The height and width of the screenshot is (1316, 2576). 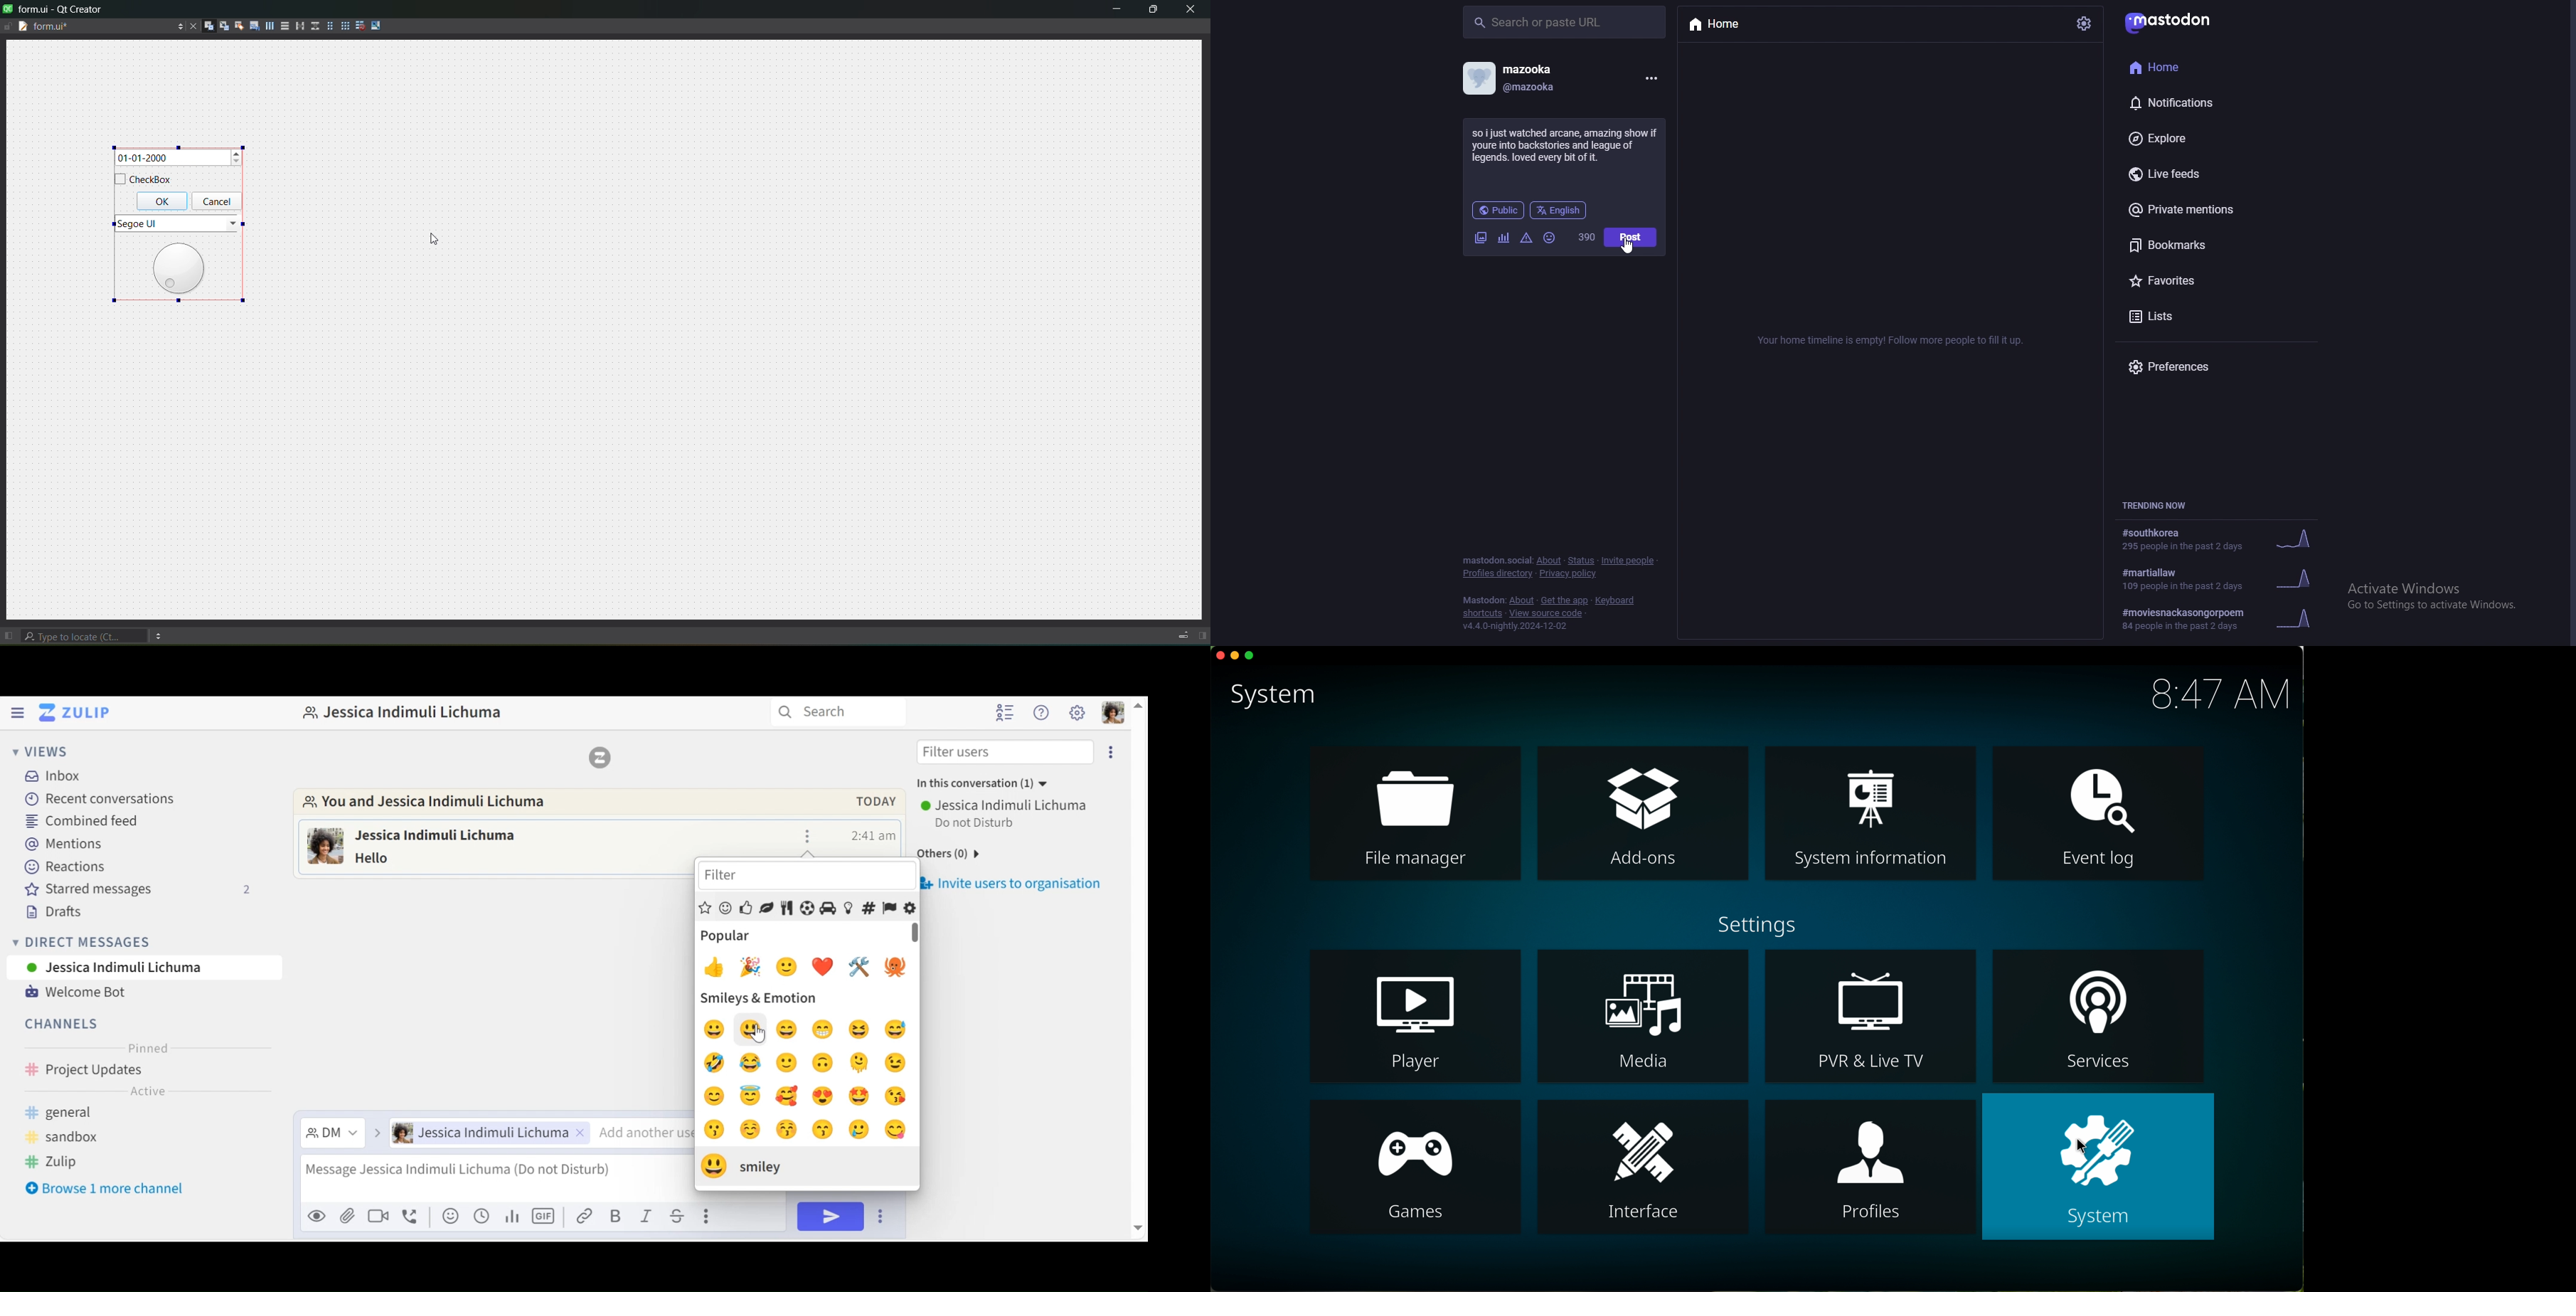 What do you see at coordinates (862, 1029) in the screenshot?
I see `laughing` at bounding box center [862, 1029].